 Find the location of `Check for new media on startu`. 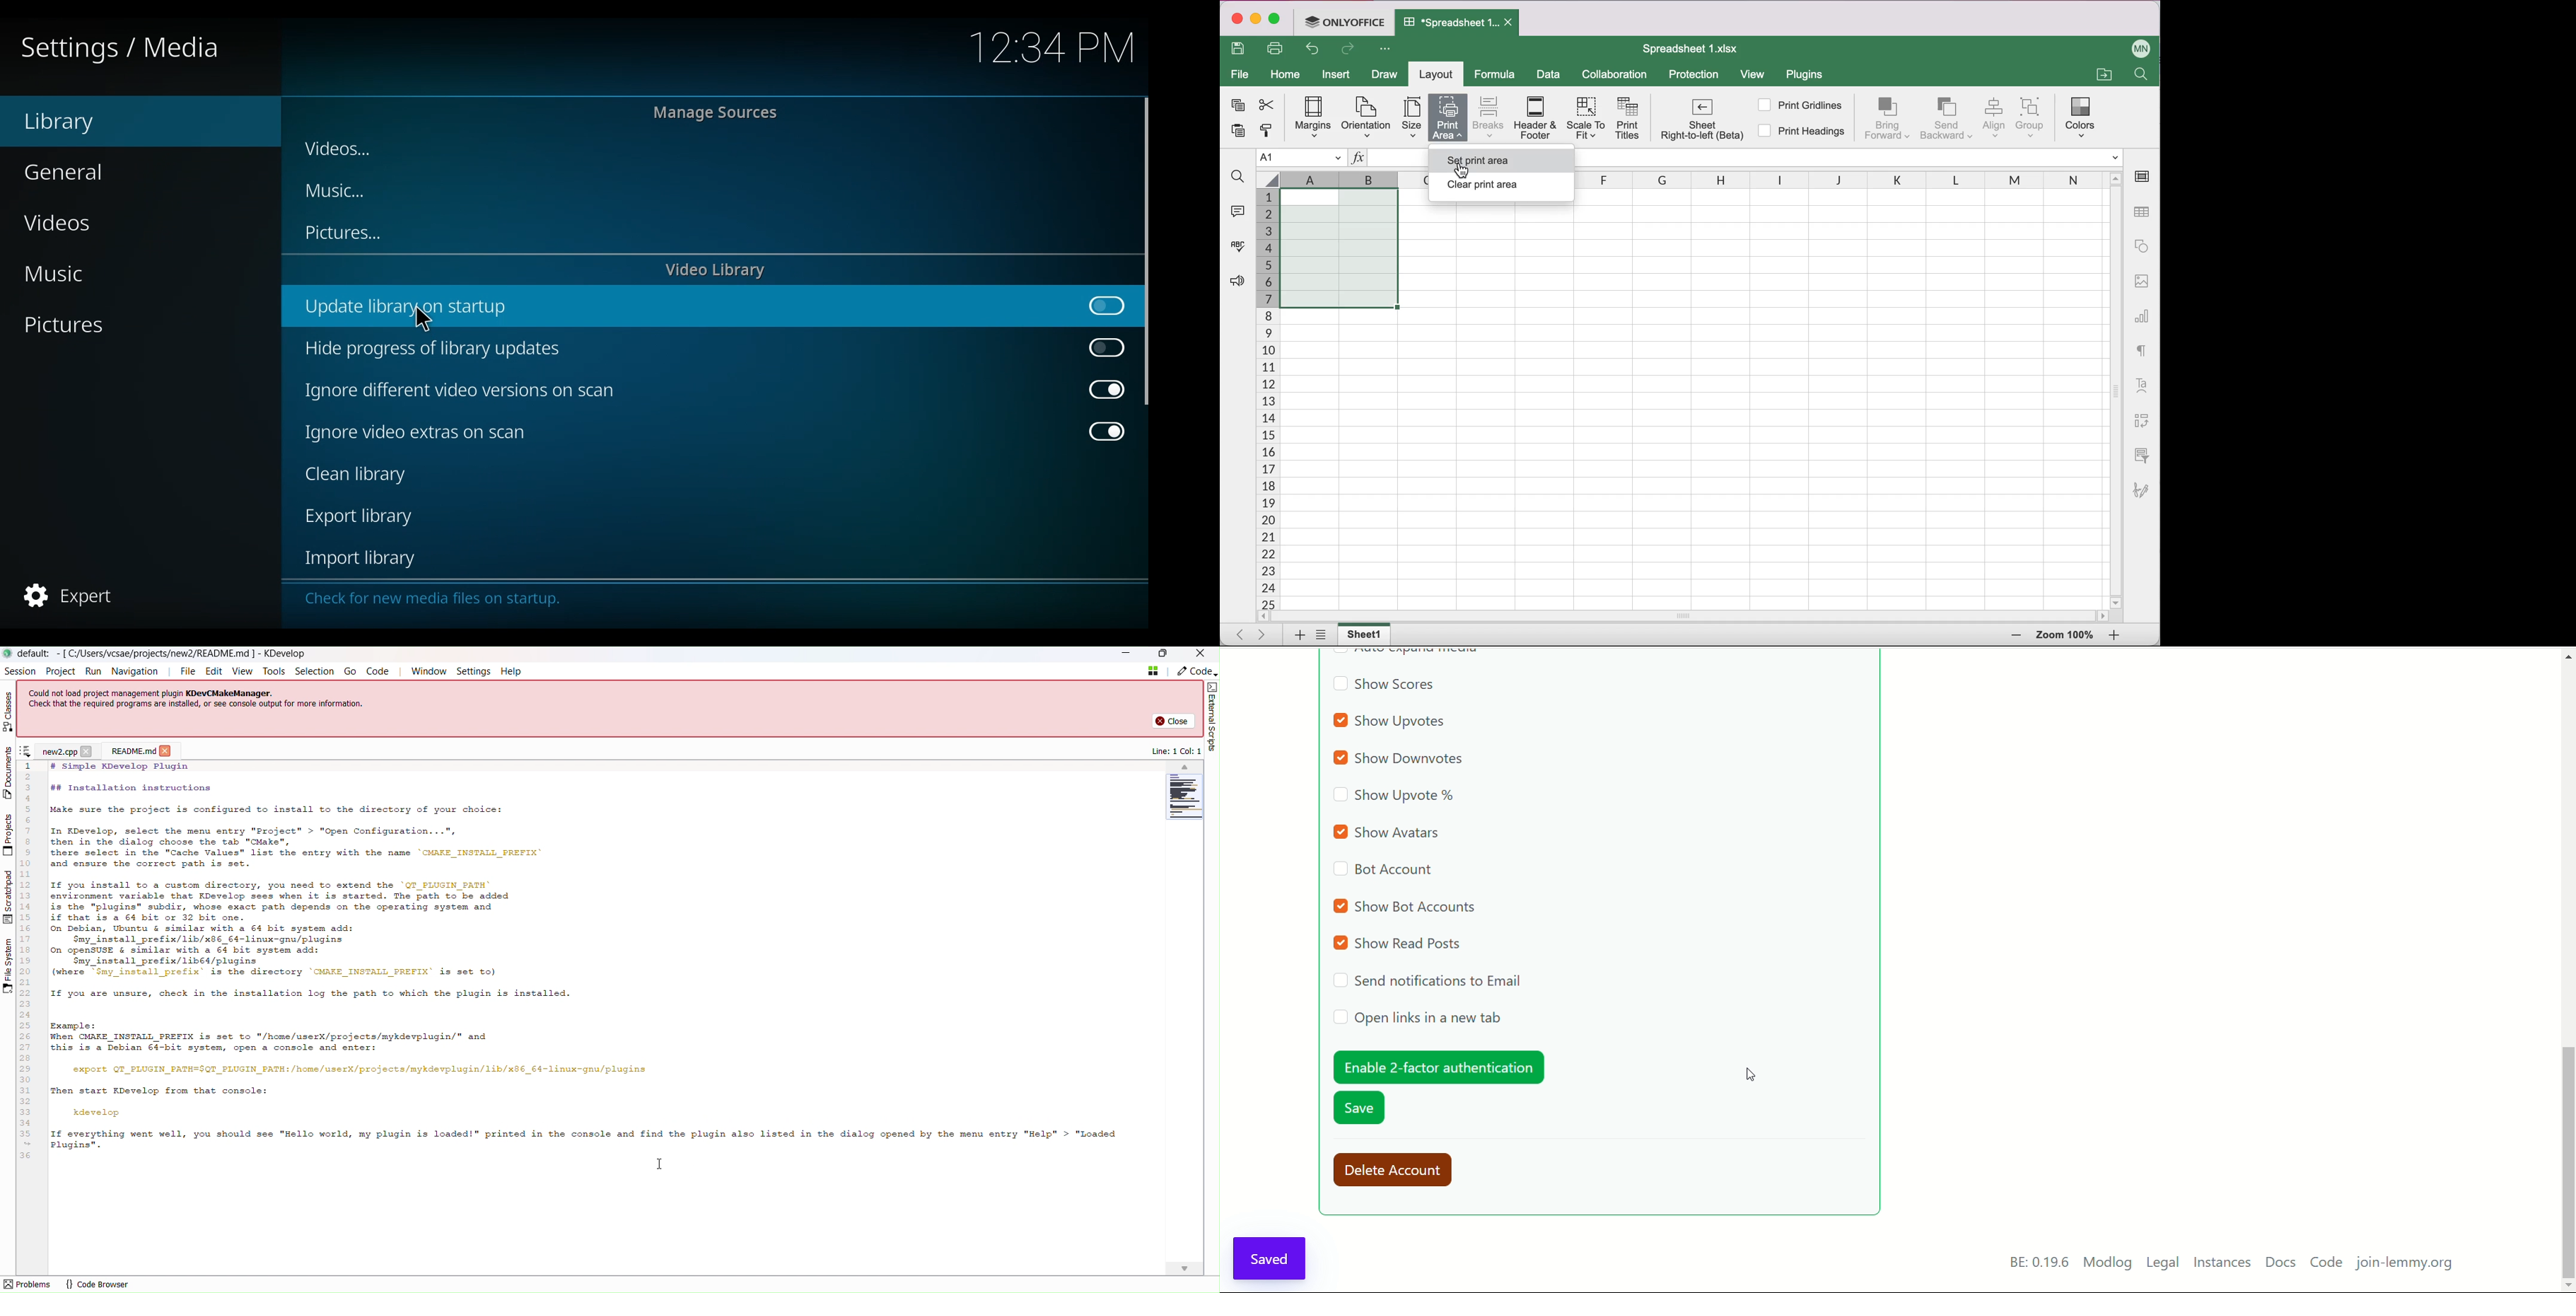

Check for new media on startu is located at coordinates (439, 600).